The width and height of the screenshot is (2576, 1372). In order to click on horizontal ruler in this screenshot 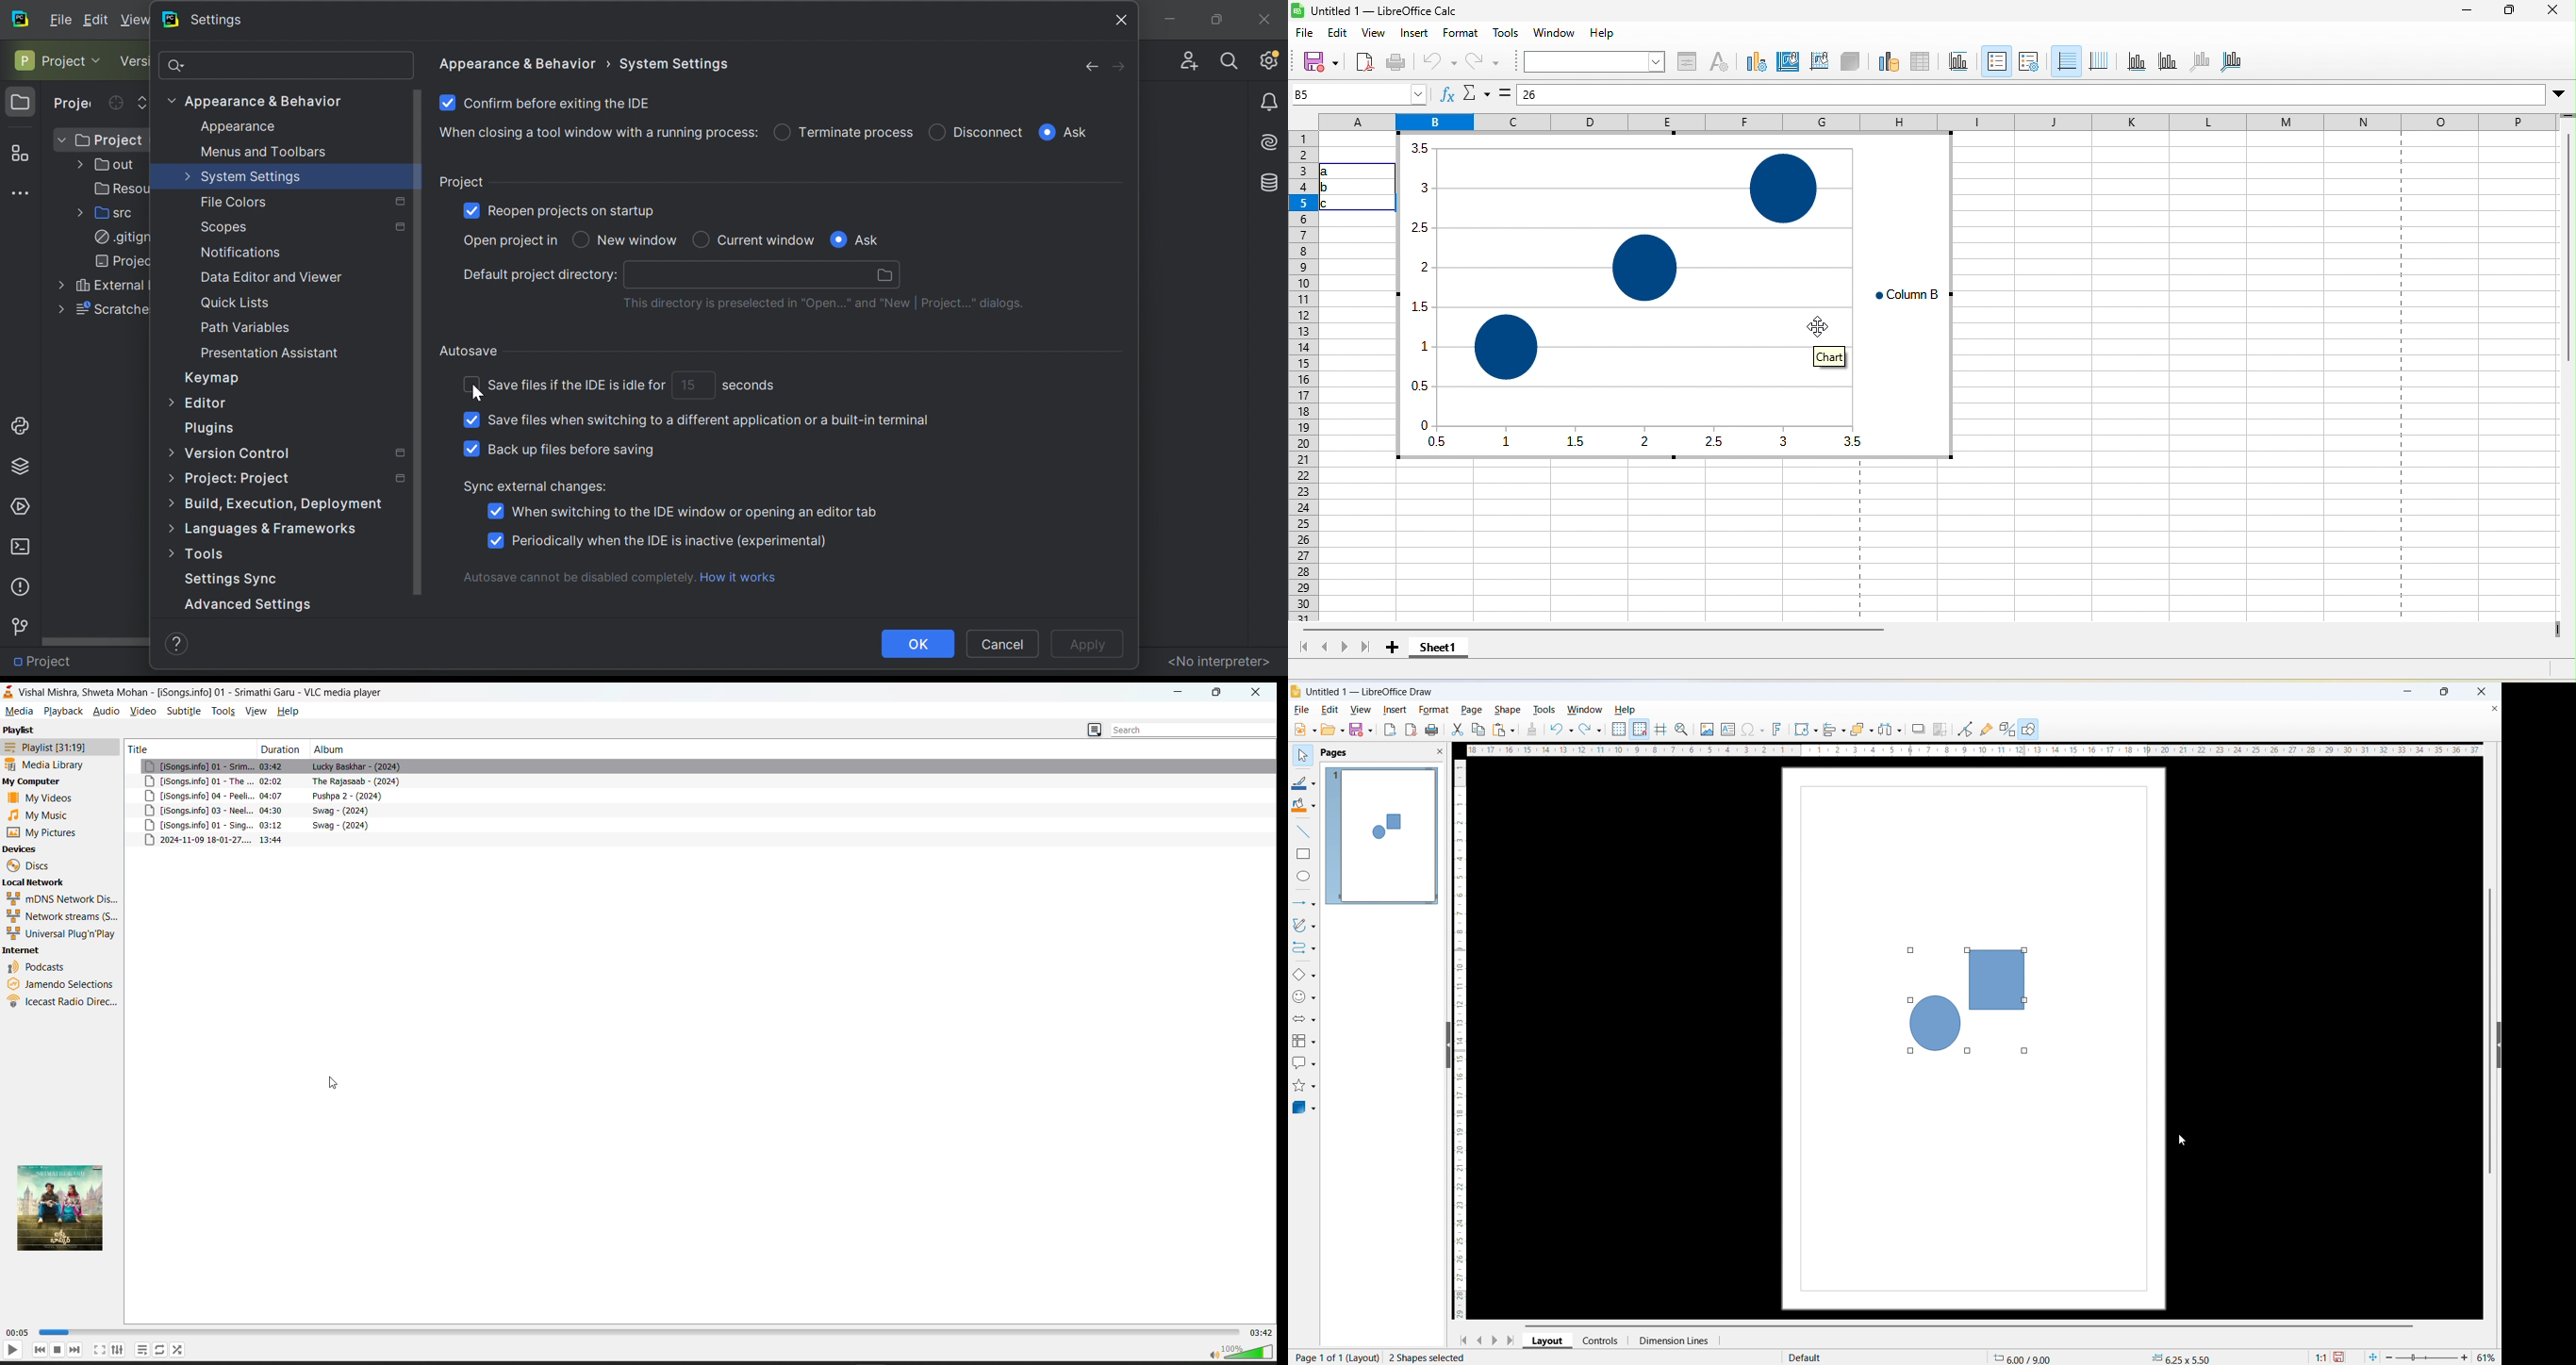, I will do `click(1974, 750)`.